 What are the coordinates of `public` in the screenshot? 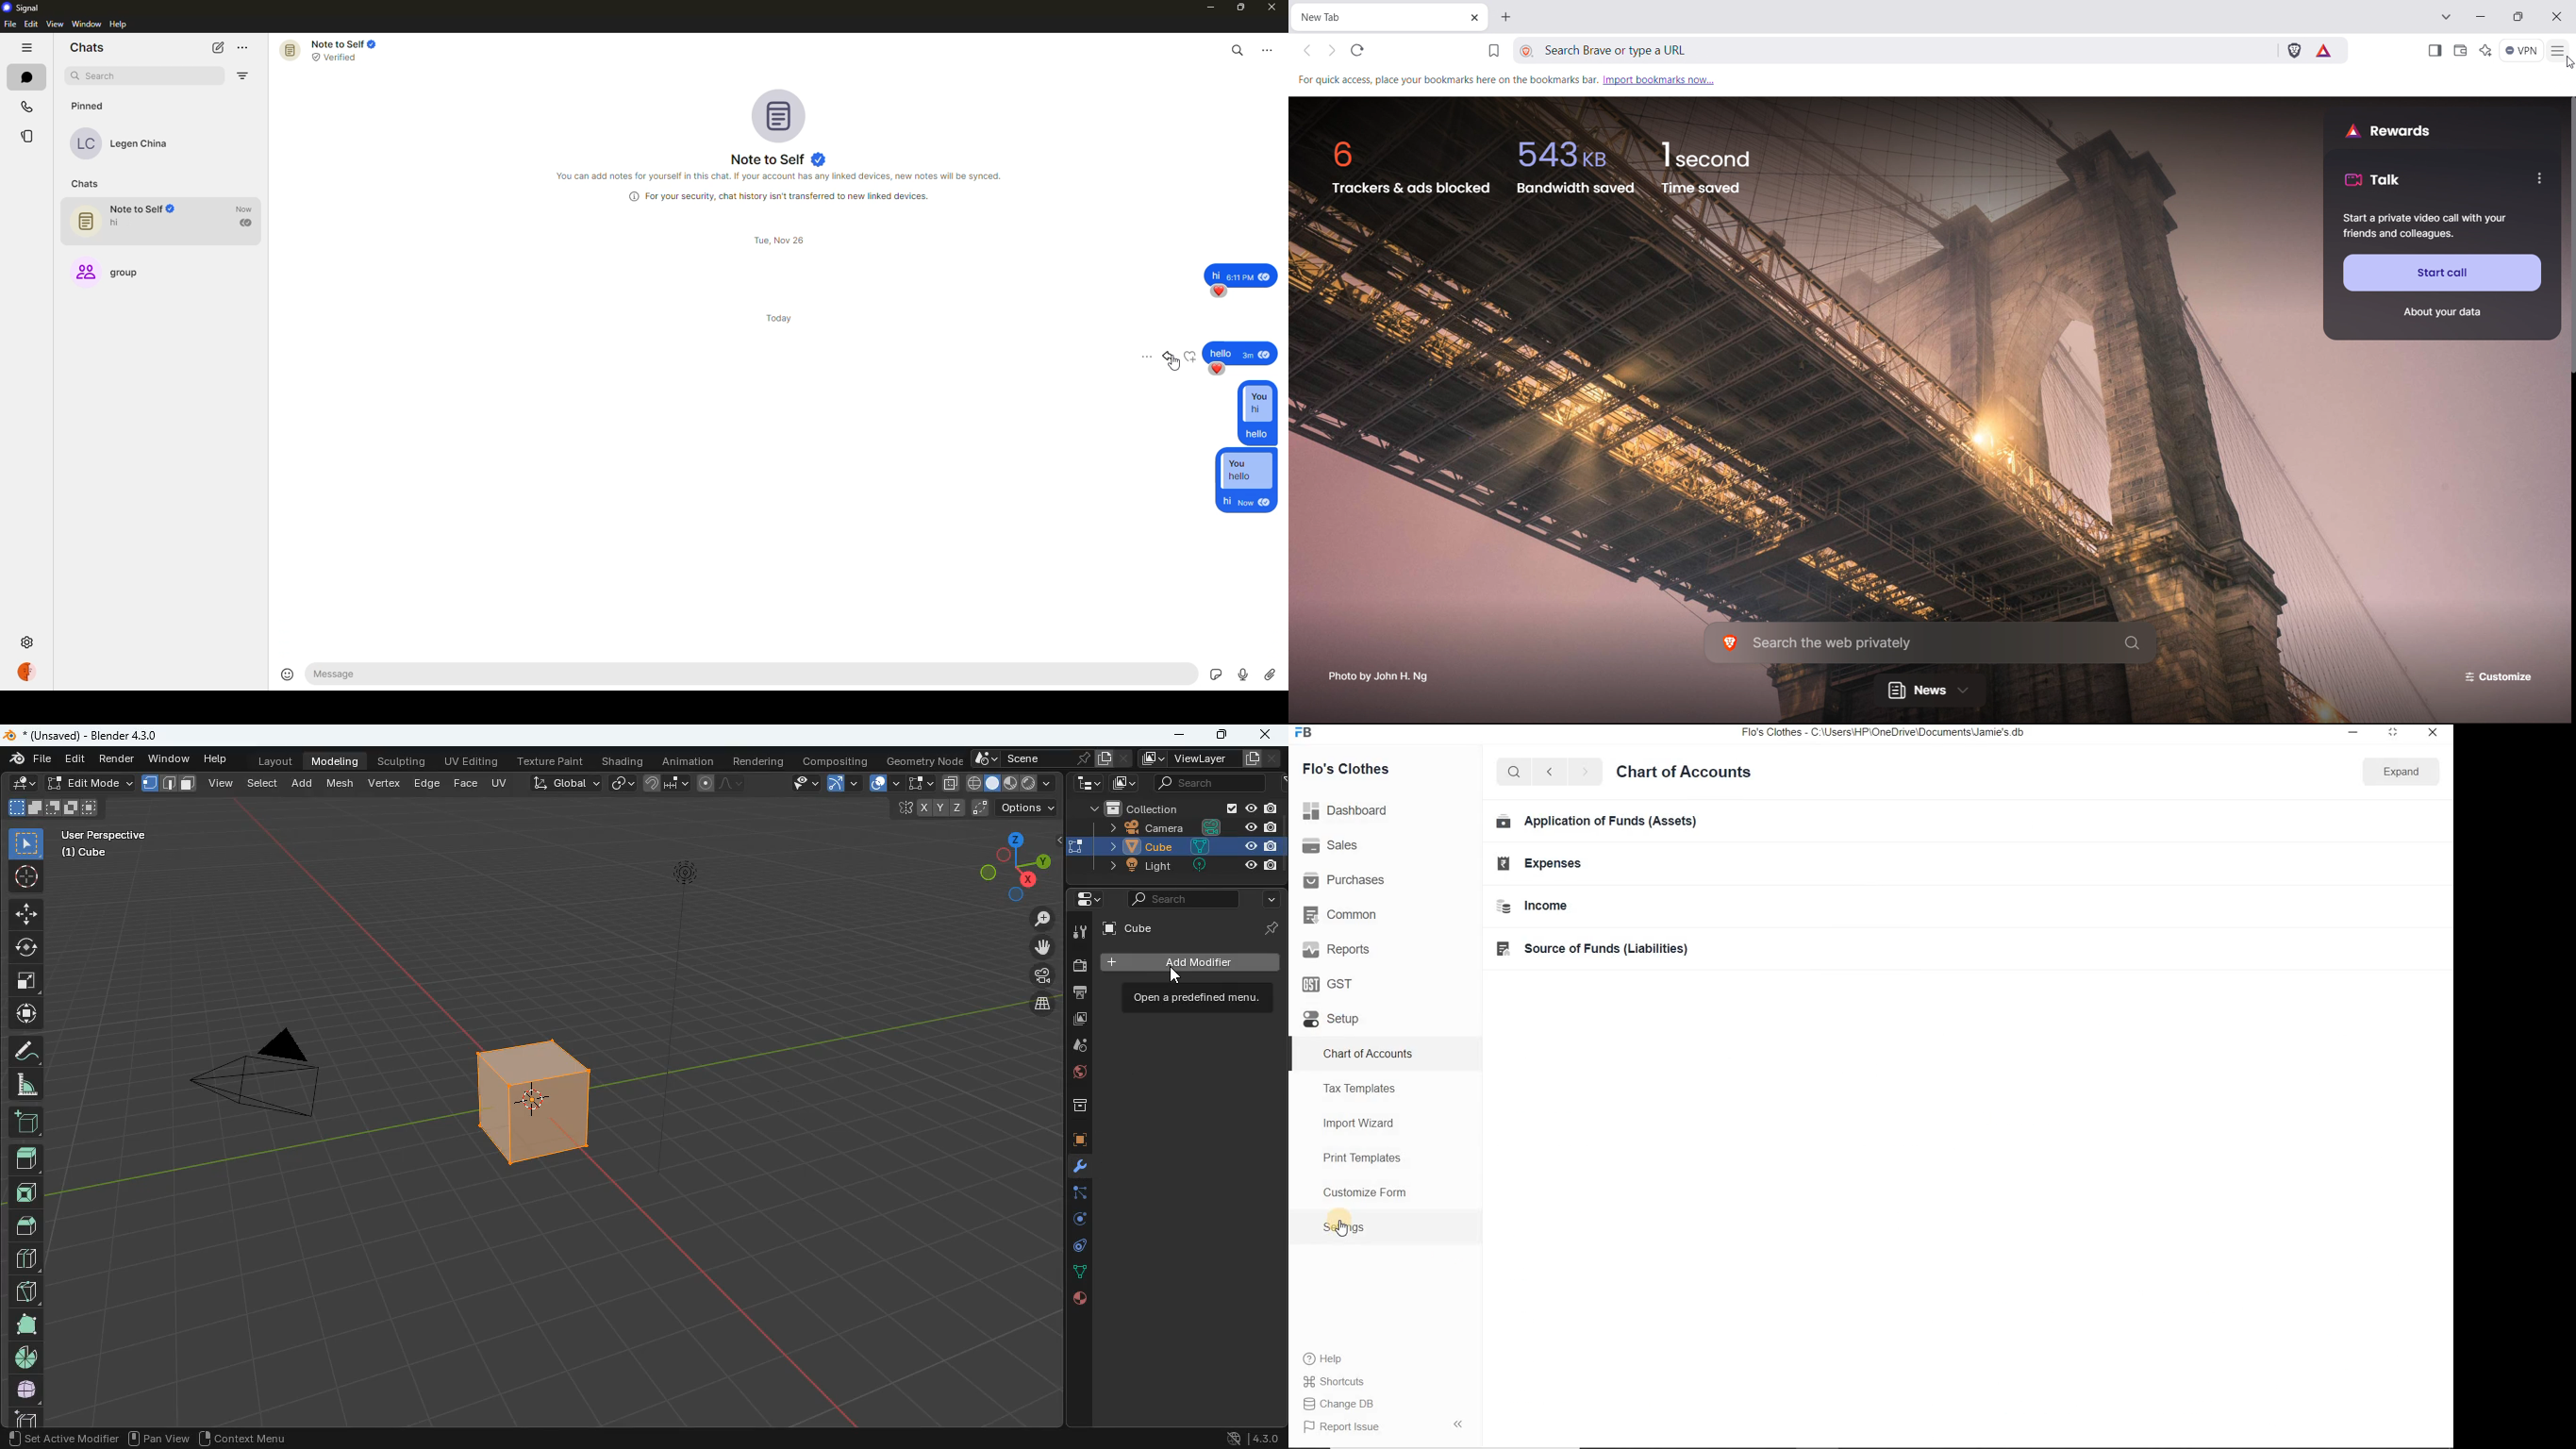 It's located at (1080, 1299).